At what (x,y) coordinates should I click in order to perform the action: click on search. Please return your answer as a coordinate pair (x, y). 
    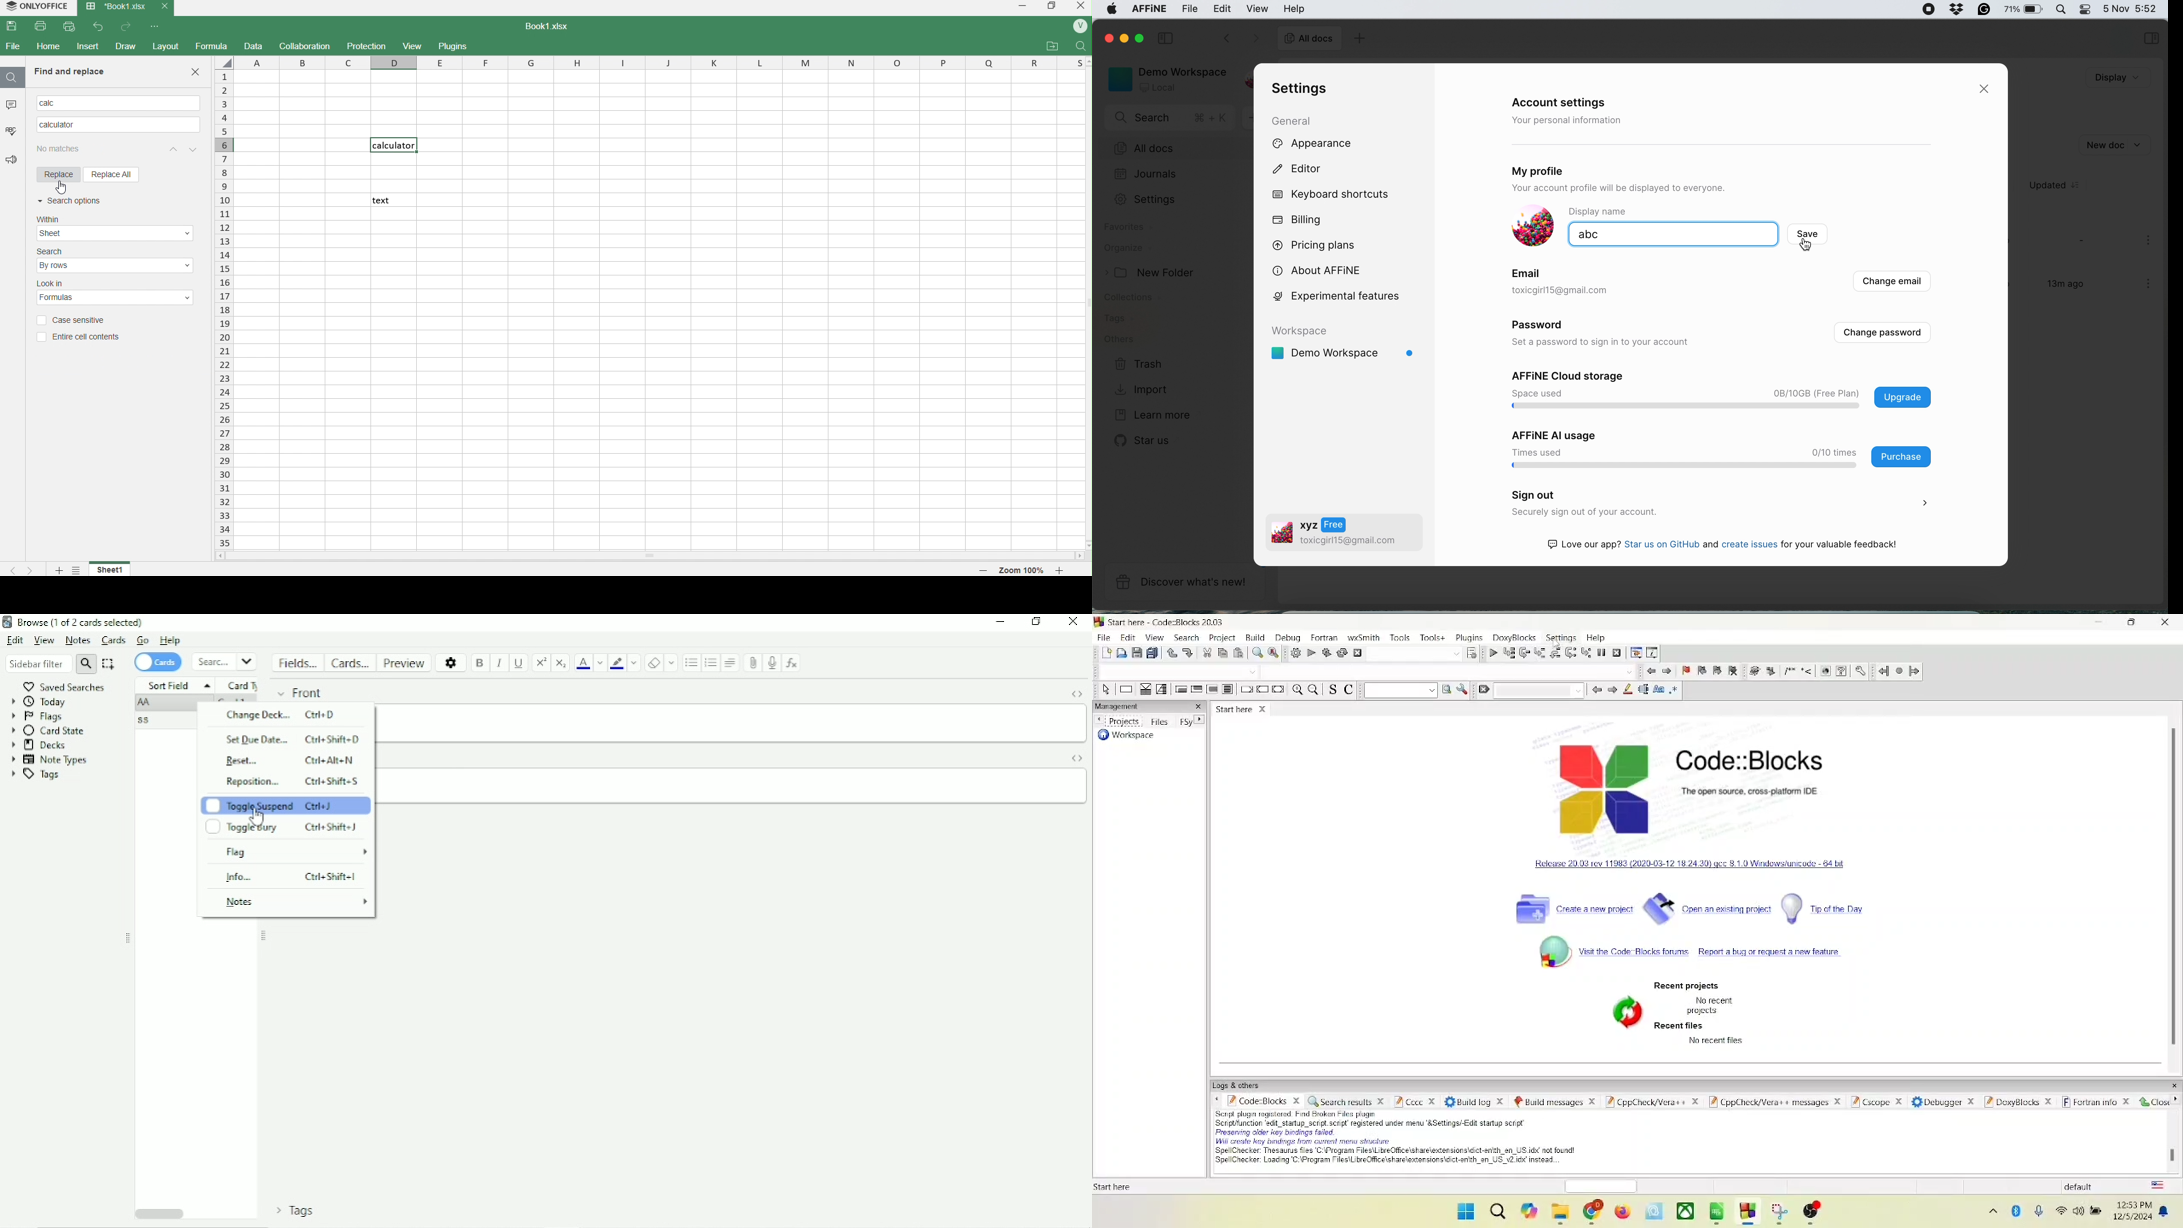
    Looking at the image, I should click on (1172, 119).